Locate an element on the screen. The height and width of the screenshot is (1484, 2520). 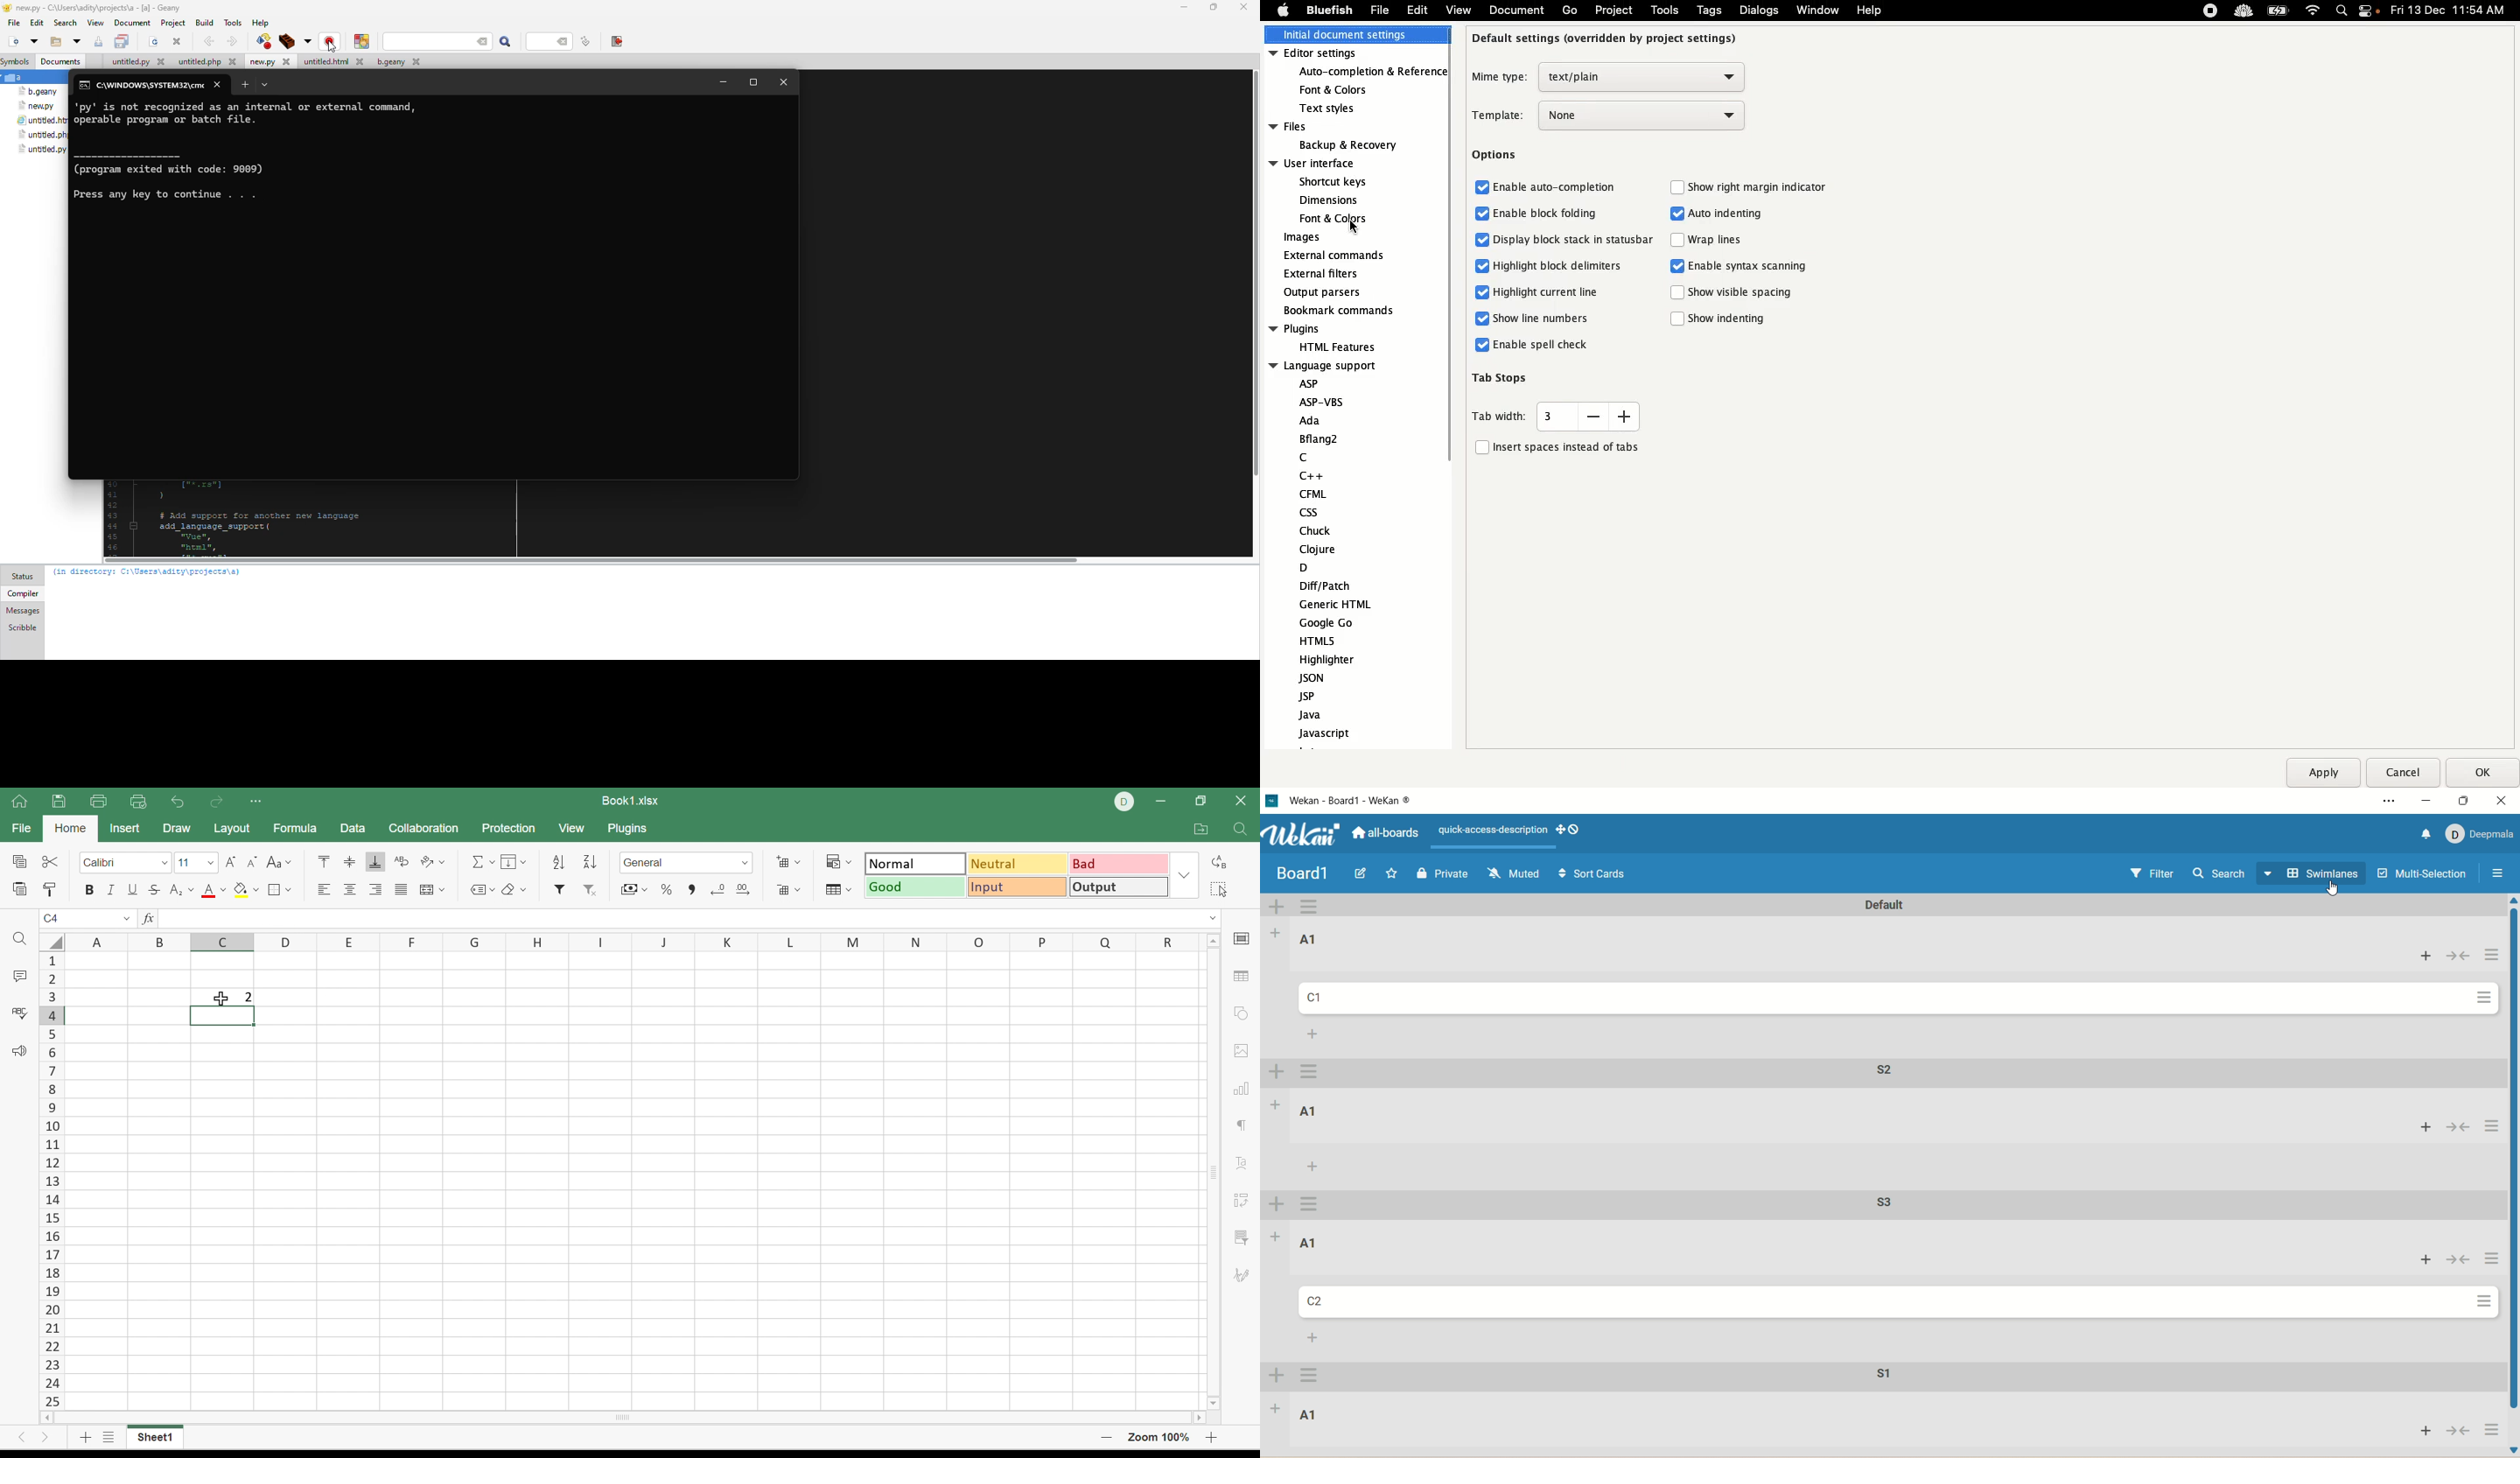
Underline is located at coordinates (135, 890).